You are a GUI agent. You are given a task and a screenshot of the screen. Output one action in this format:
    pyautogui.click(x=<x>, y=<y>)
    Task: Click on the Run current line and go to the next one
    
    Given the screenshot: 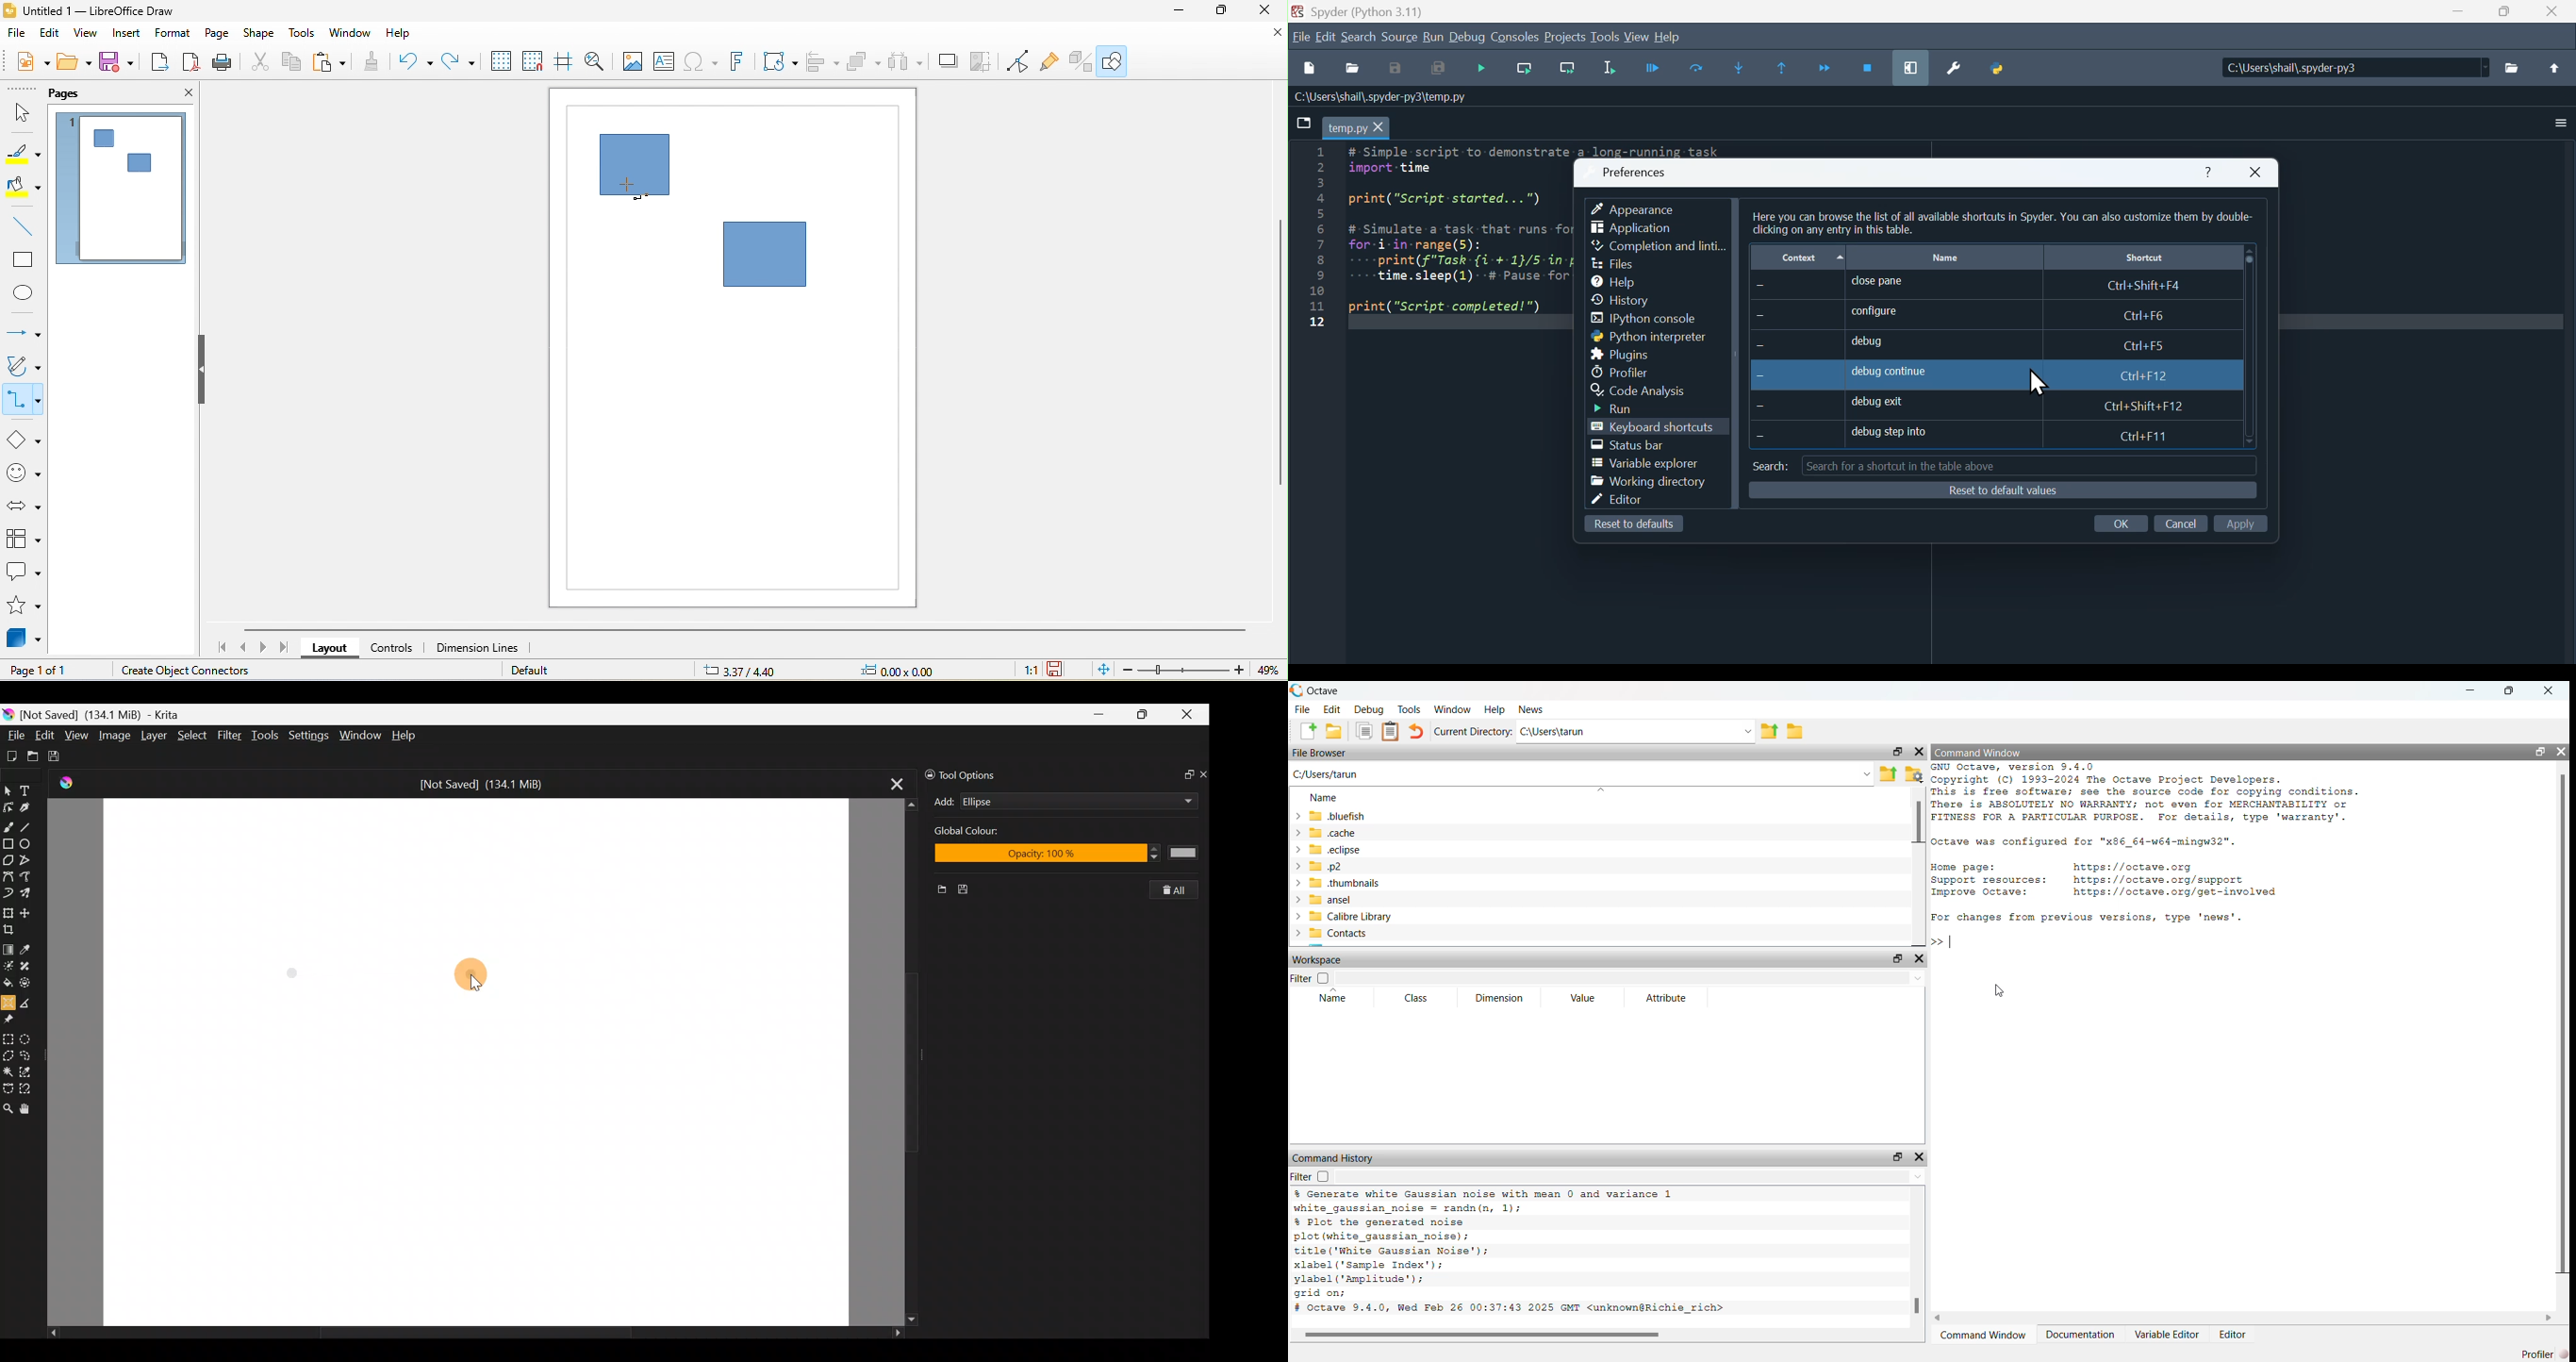 What is the action you would take?
    pyautogui.click(x=1568, y=70)
    